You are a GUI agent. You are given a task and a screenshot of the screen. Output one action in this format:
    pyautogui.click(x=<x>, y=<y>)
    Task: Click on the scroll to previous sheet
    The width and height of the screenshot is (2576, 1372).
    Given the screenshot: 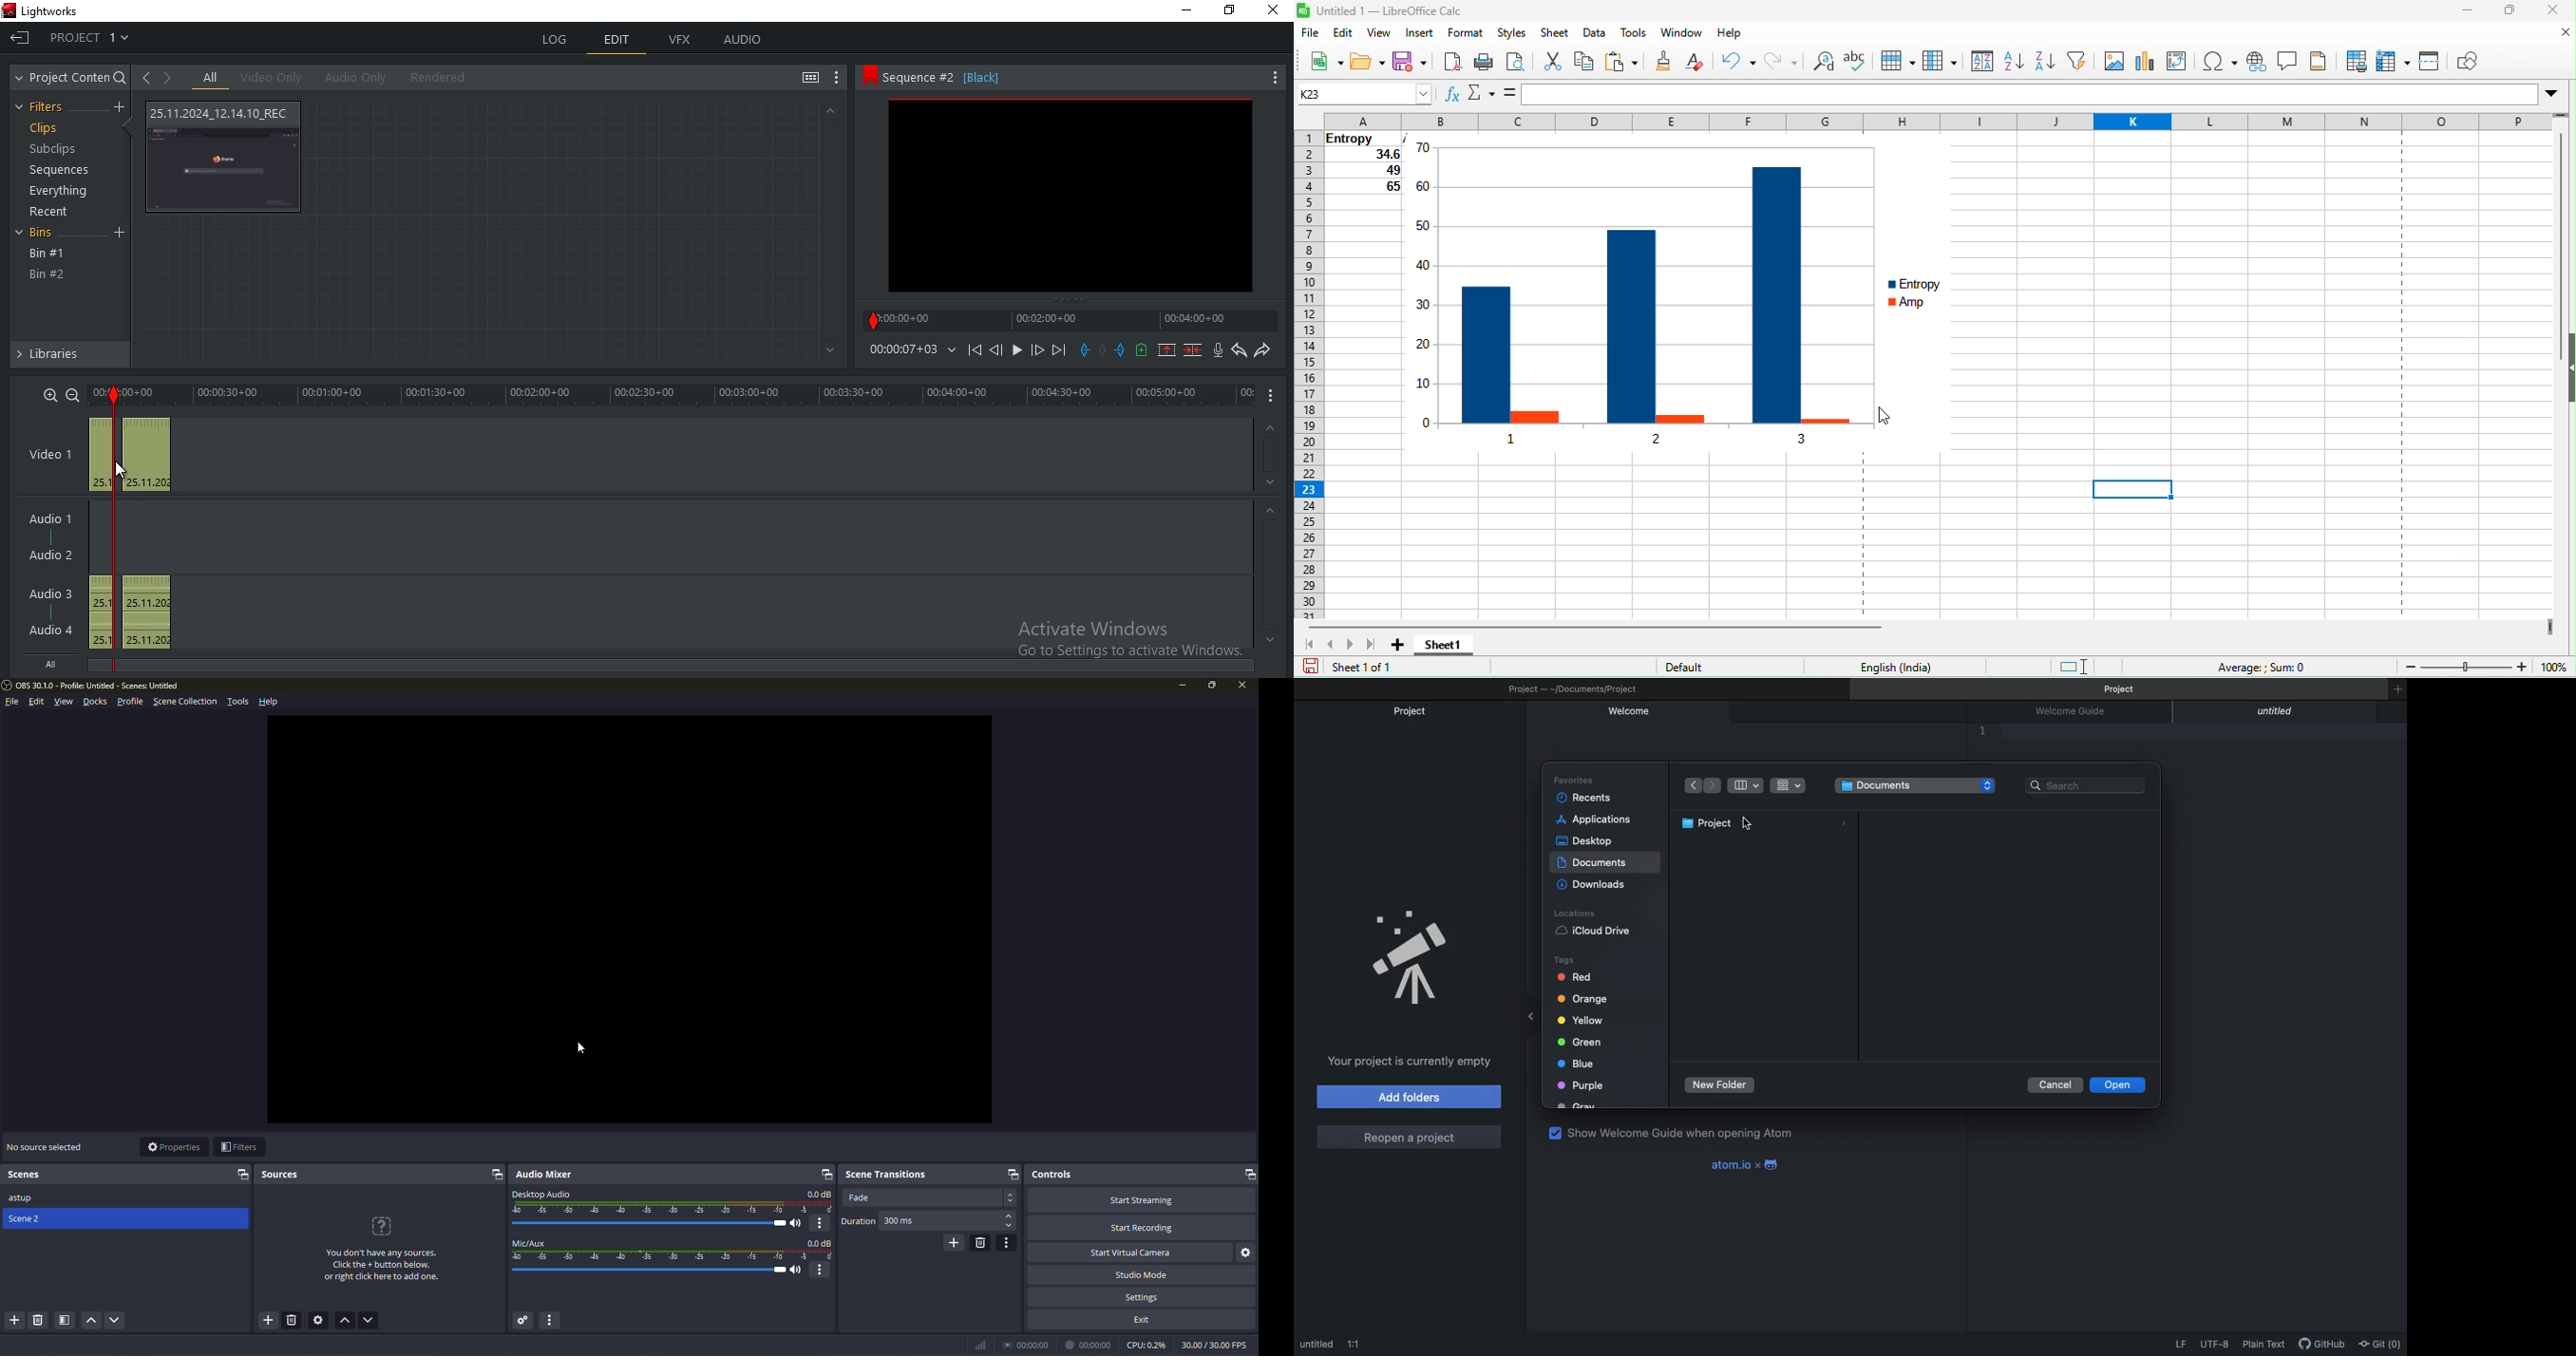 What is the action you would take?
    pyautogui.click(x=1331, y=644)
    